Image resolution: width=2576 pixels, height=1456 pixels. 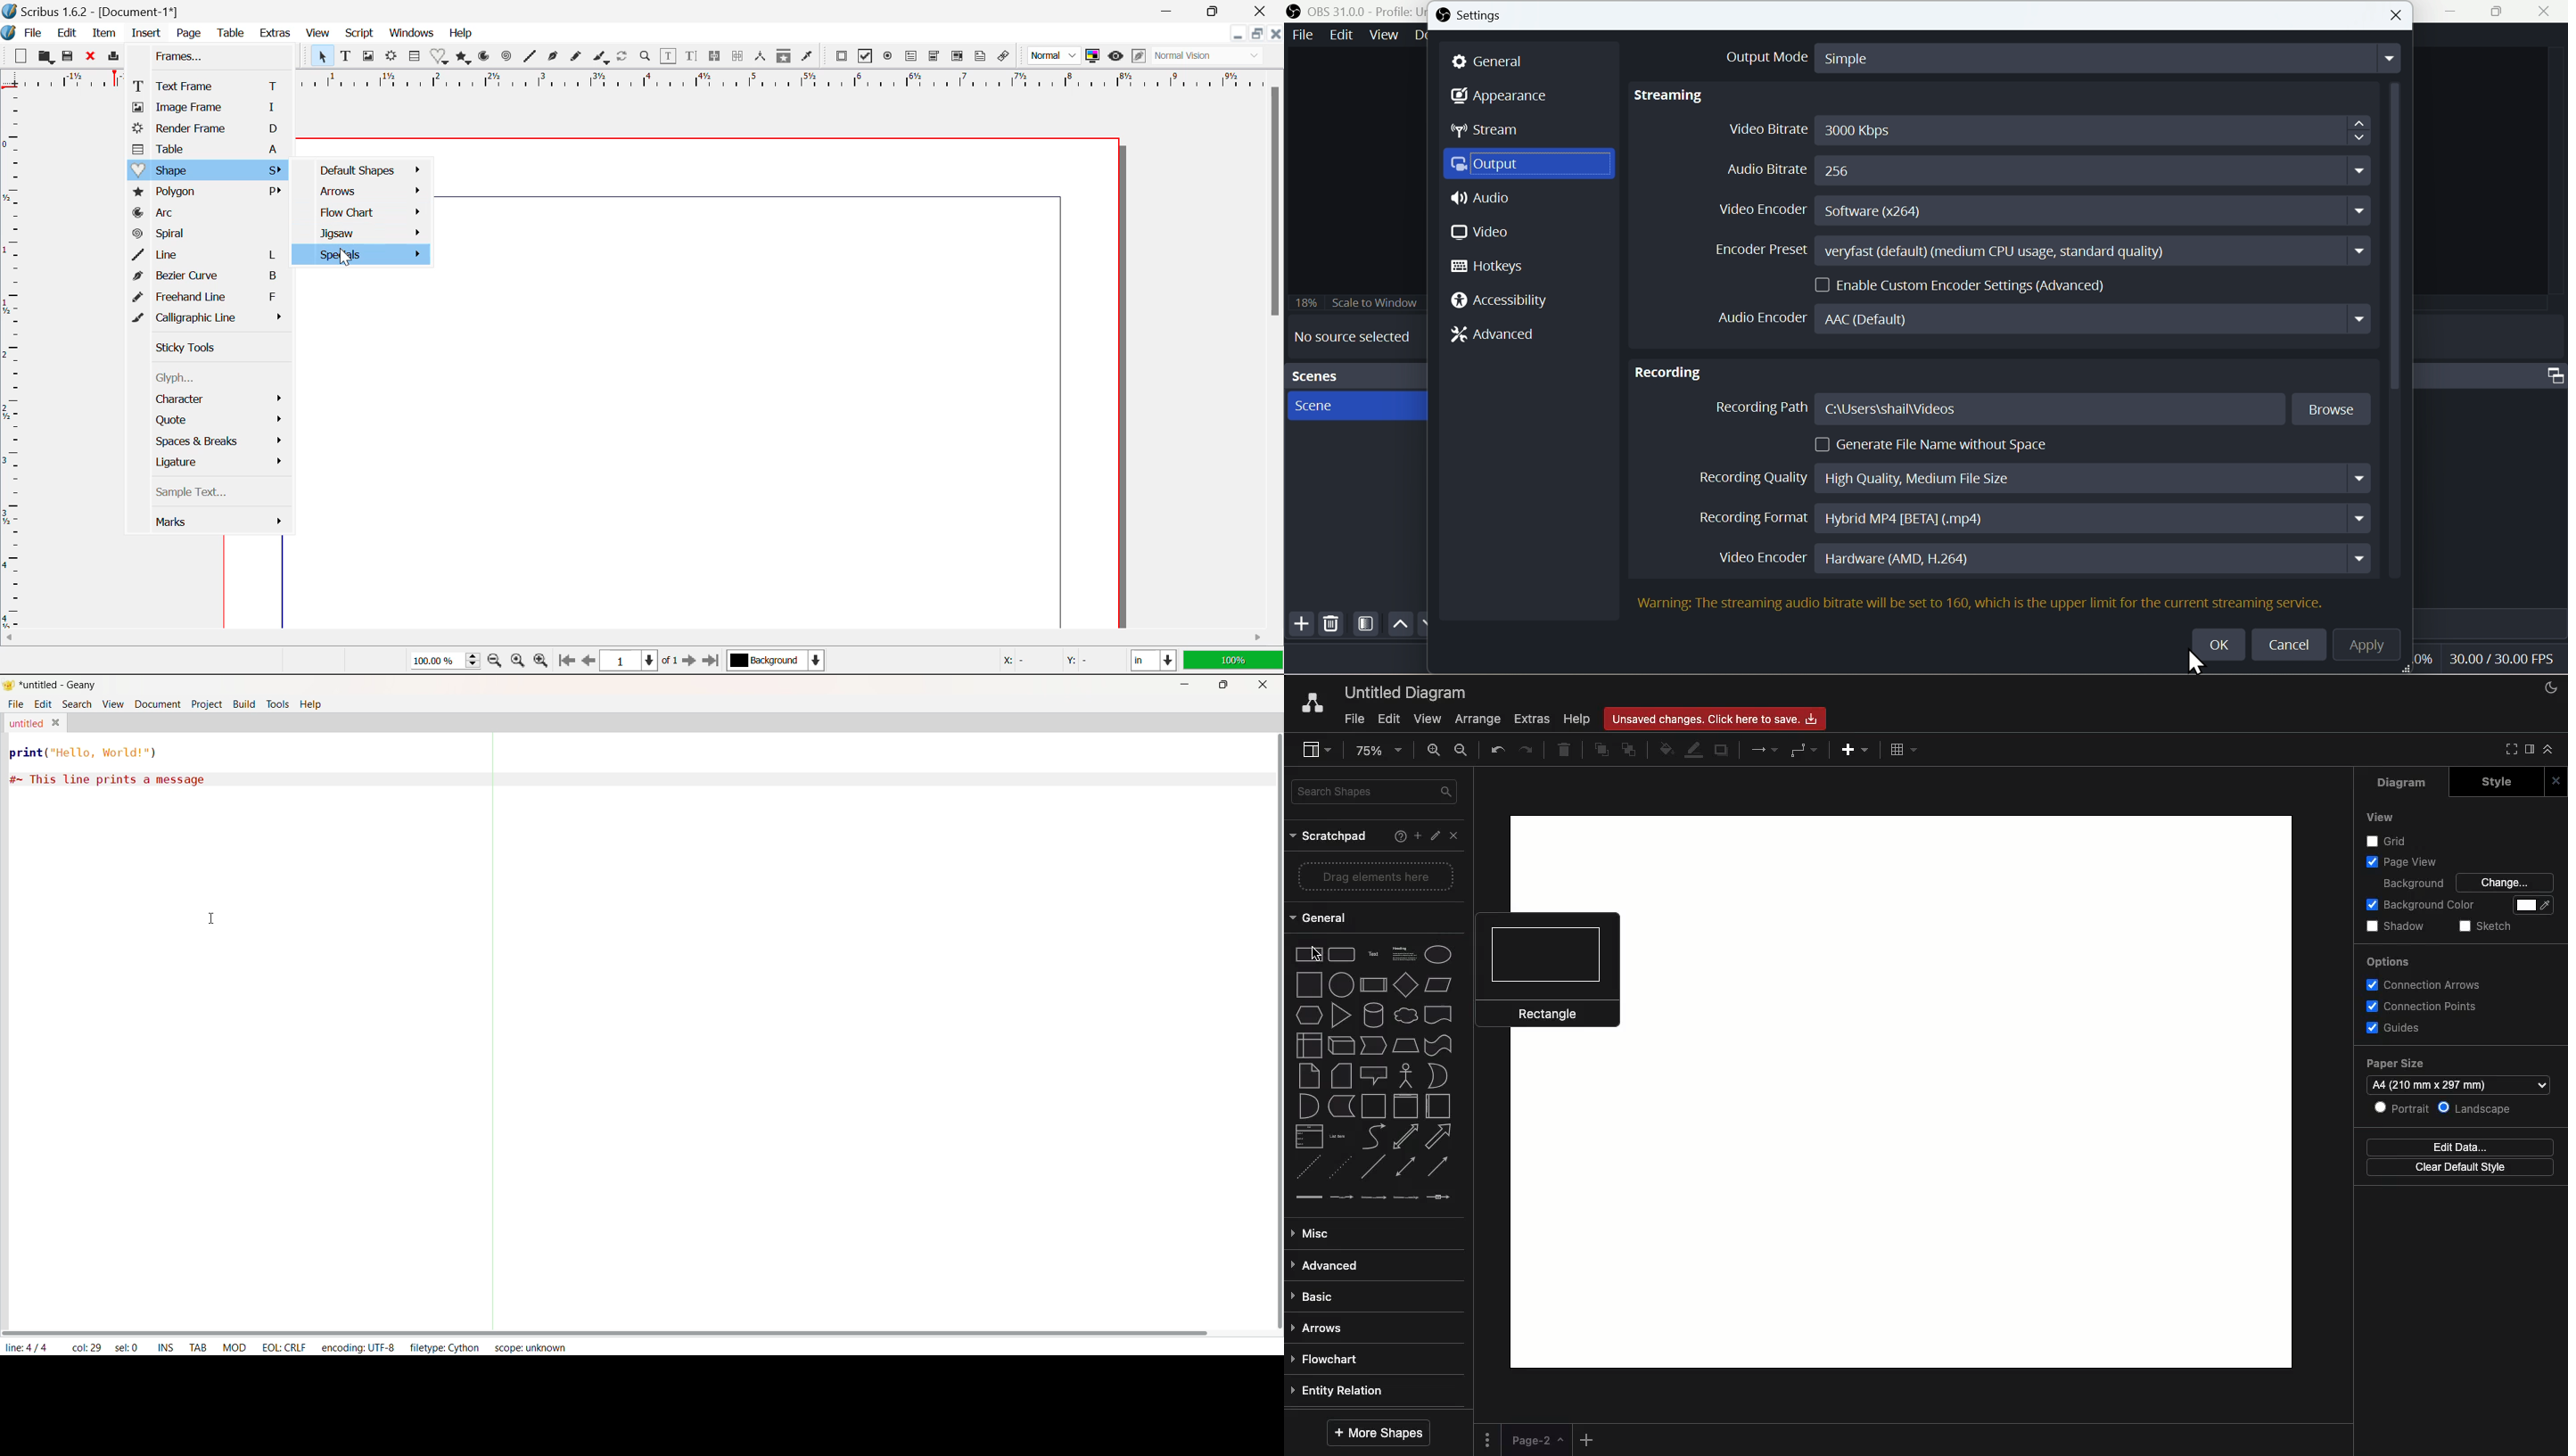 I want to click on Audio mixer, so click(x=2494, y=374).